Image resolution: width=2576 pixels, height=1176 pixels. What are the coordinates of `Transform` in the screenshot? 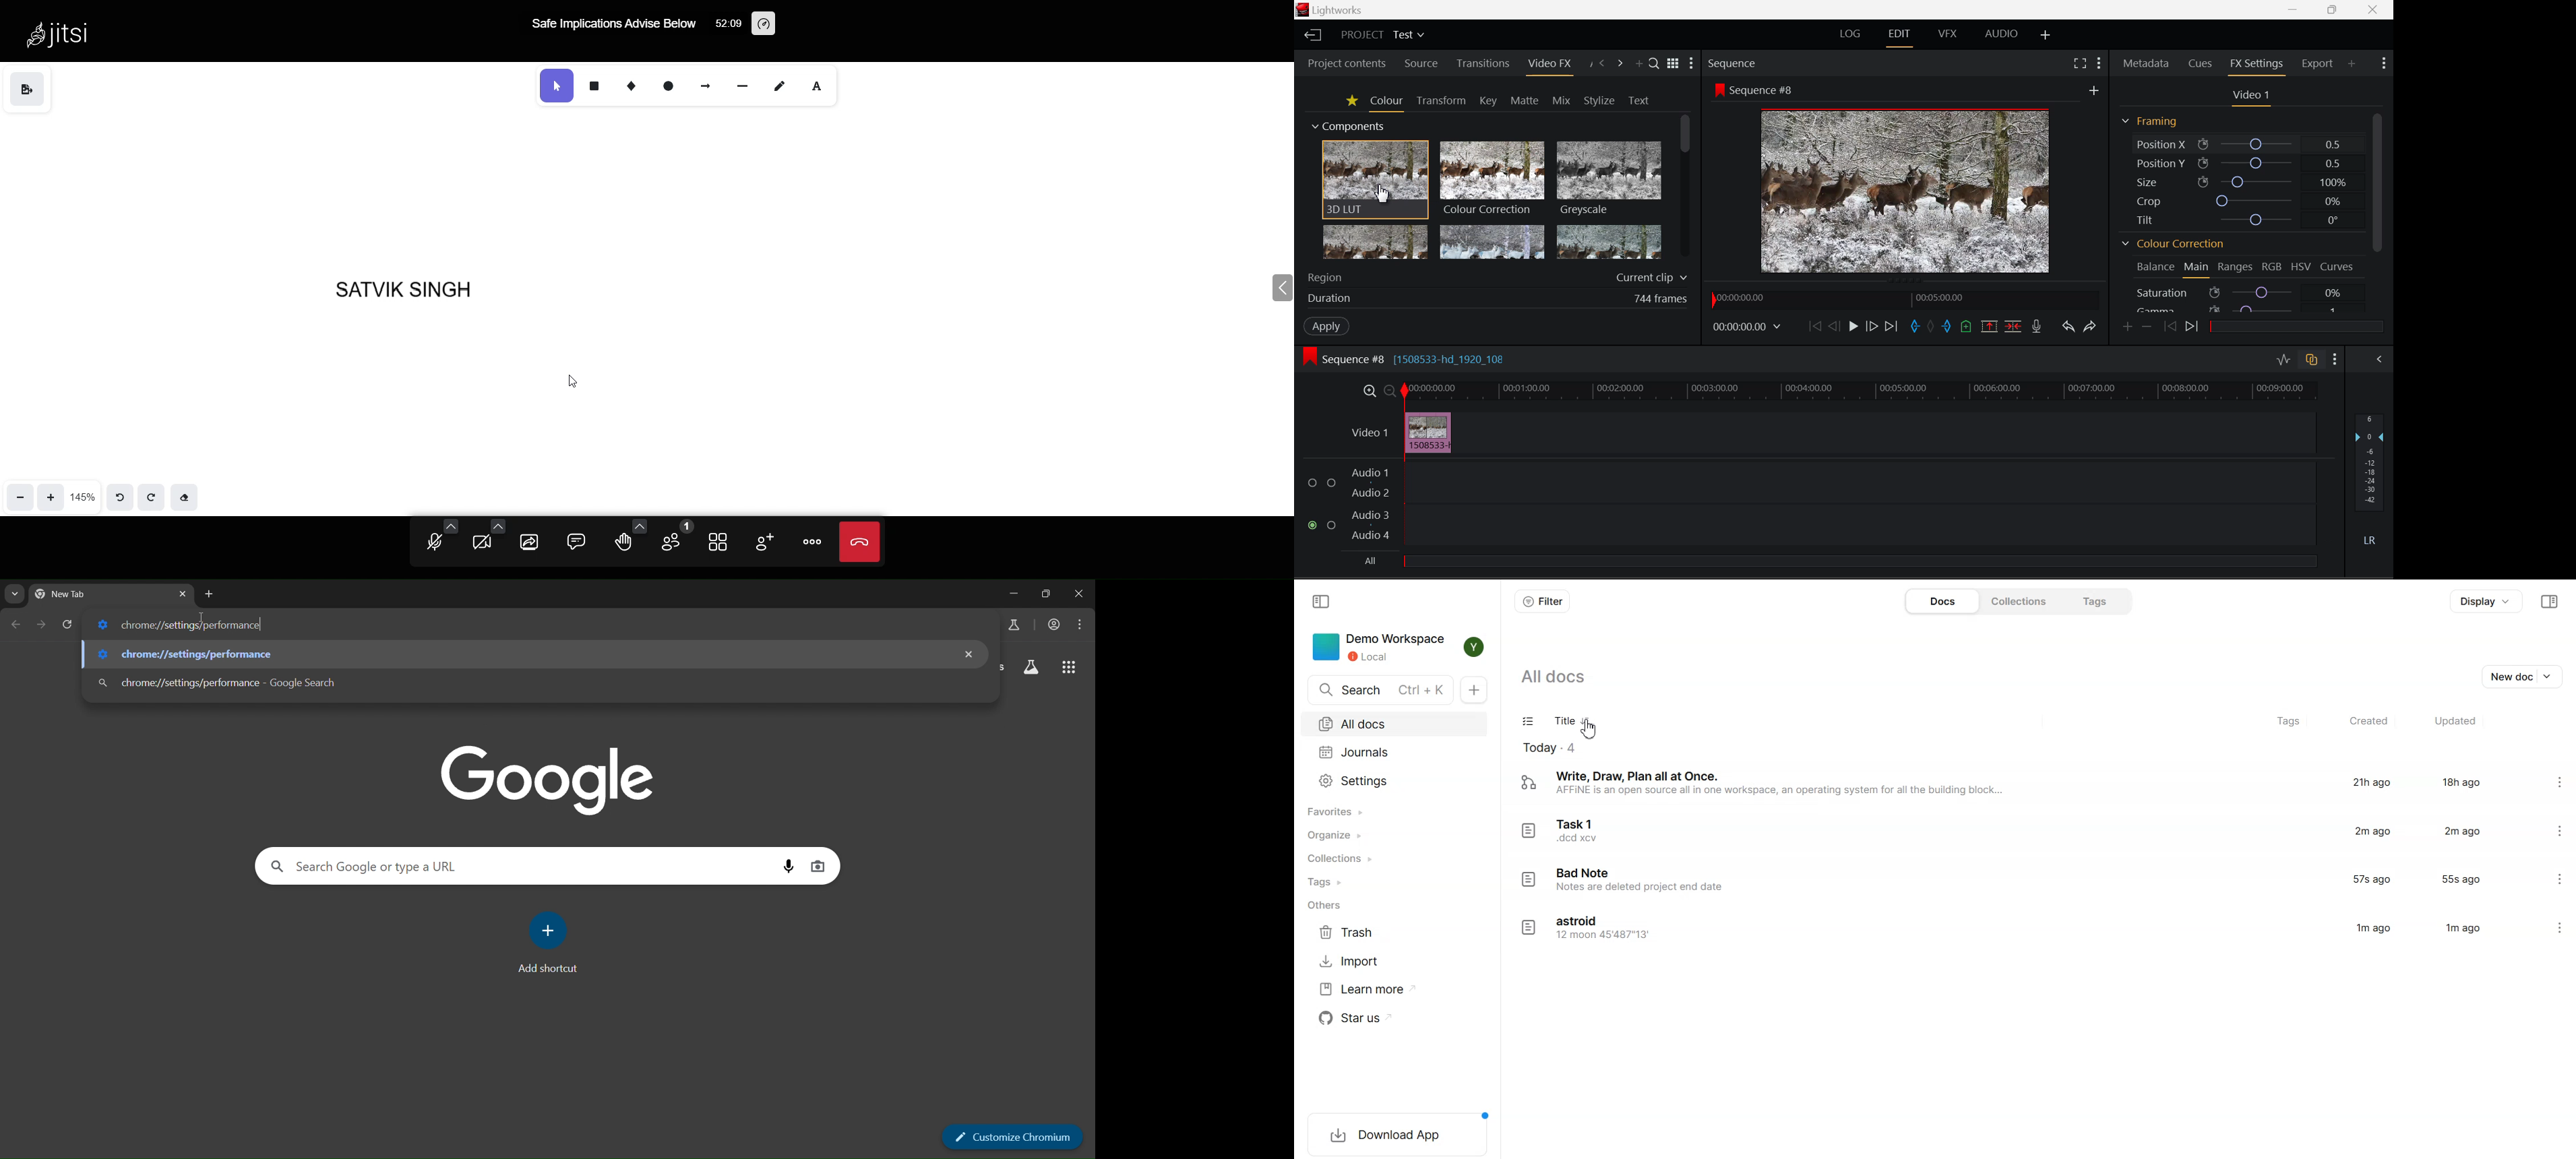 It's located at (1440, 101).